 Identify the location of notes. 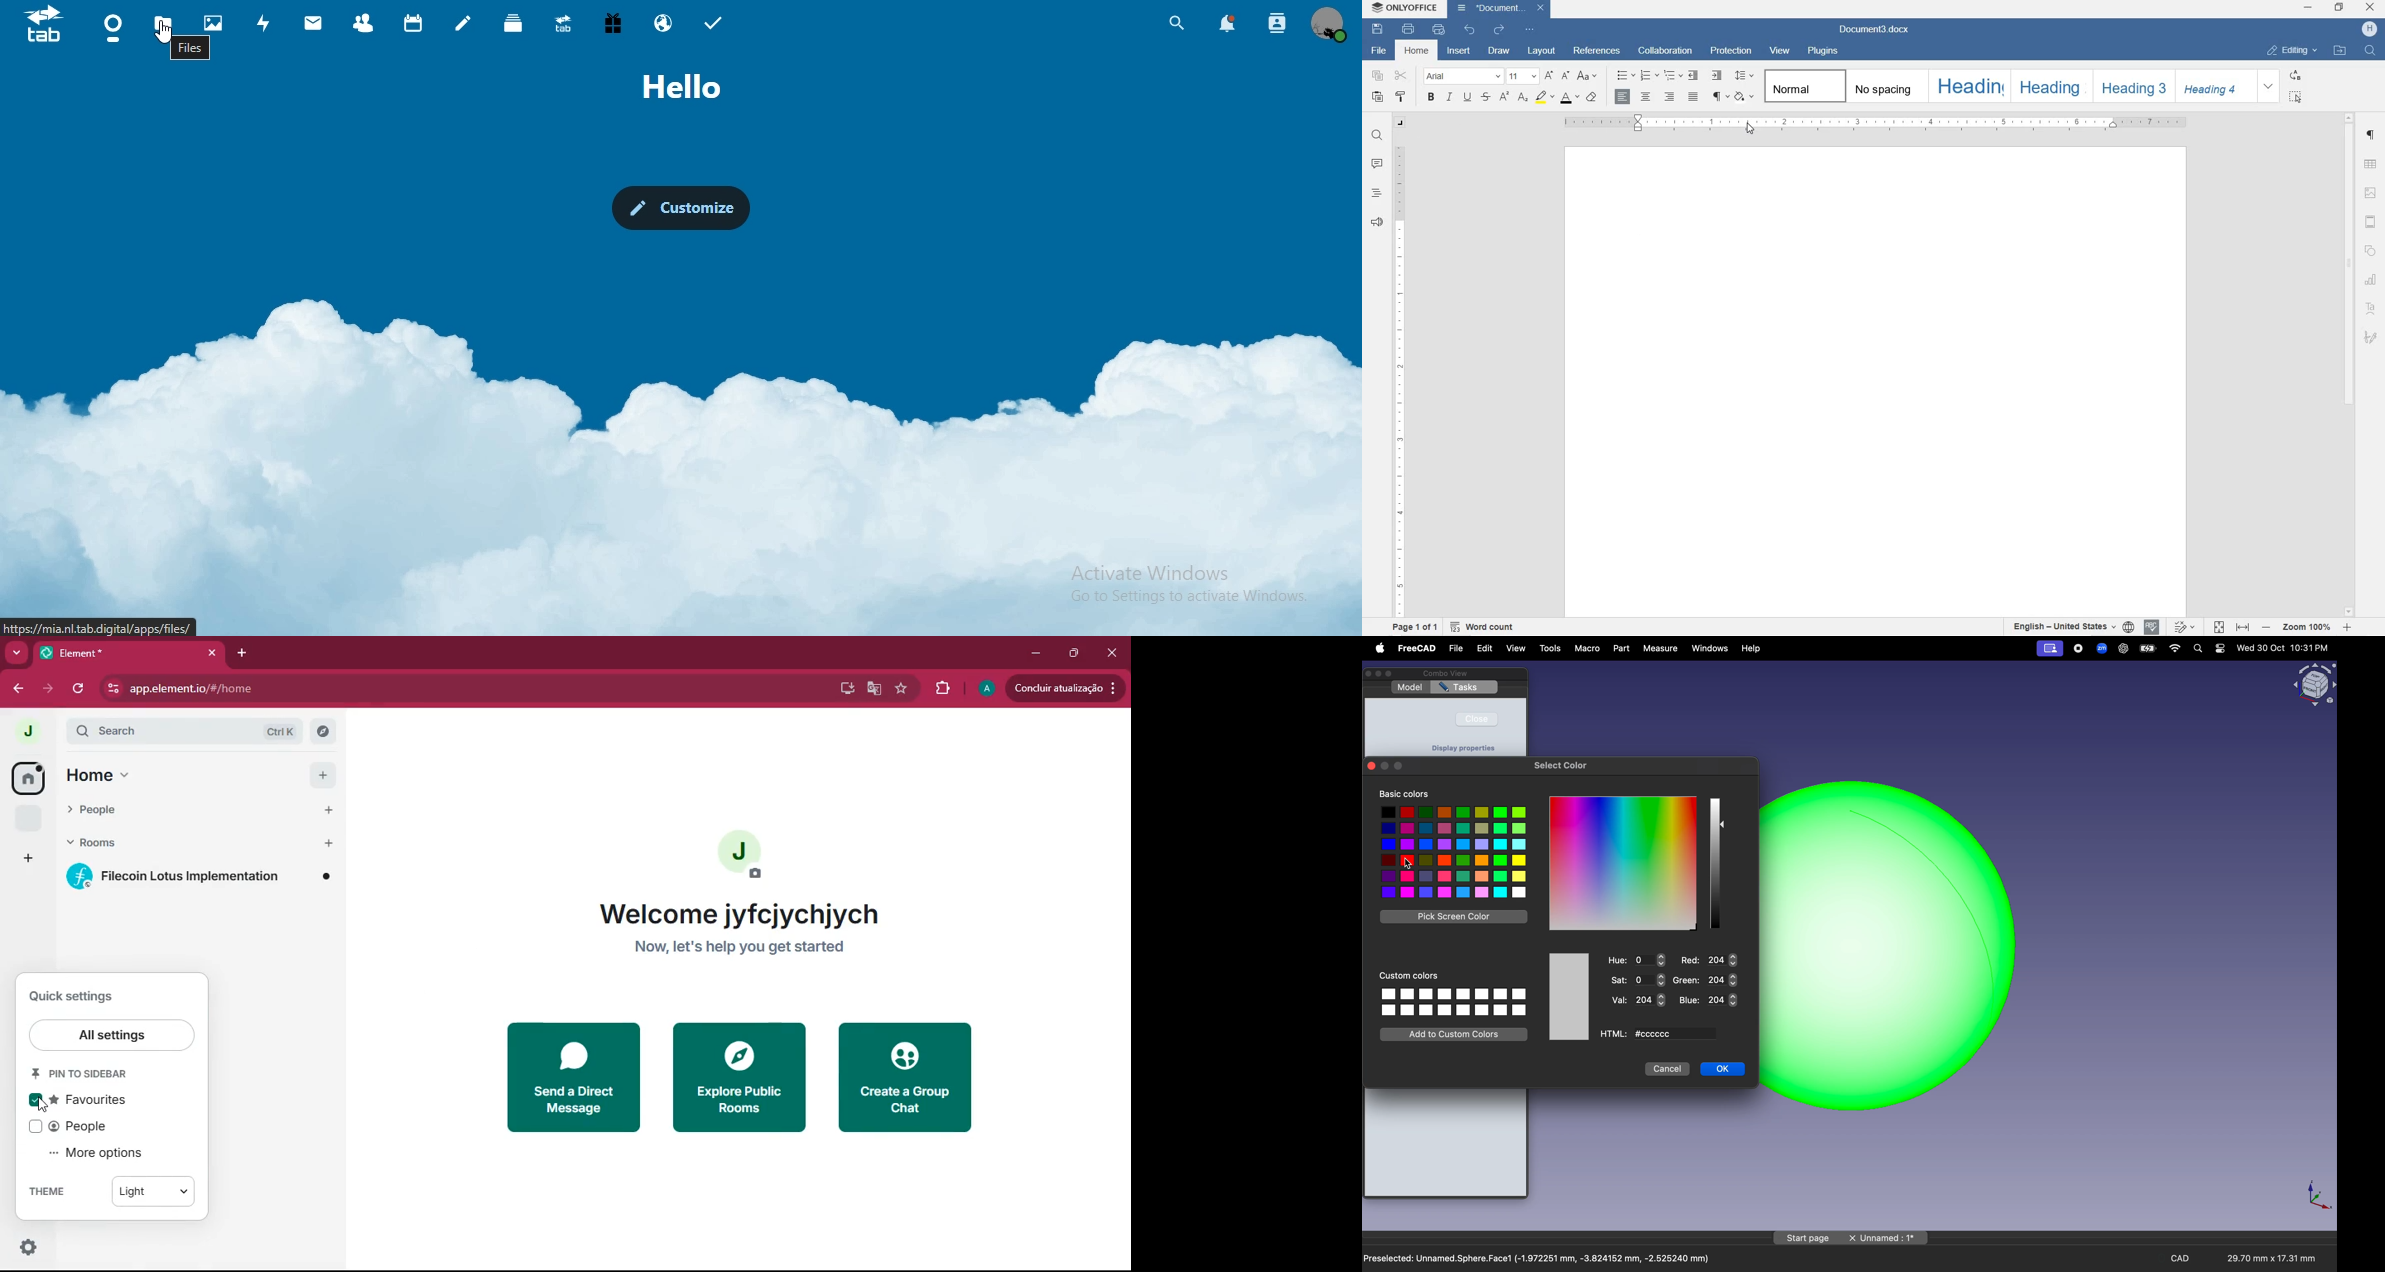
(462, 24).